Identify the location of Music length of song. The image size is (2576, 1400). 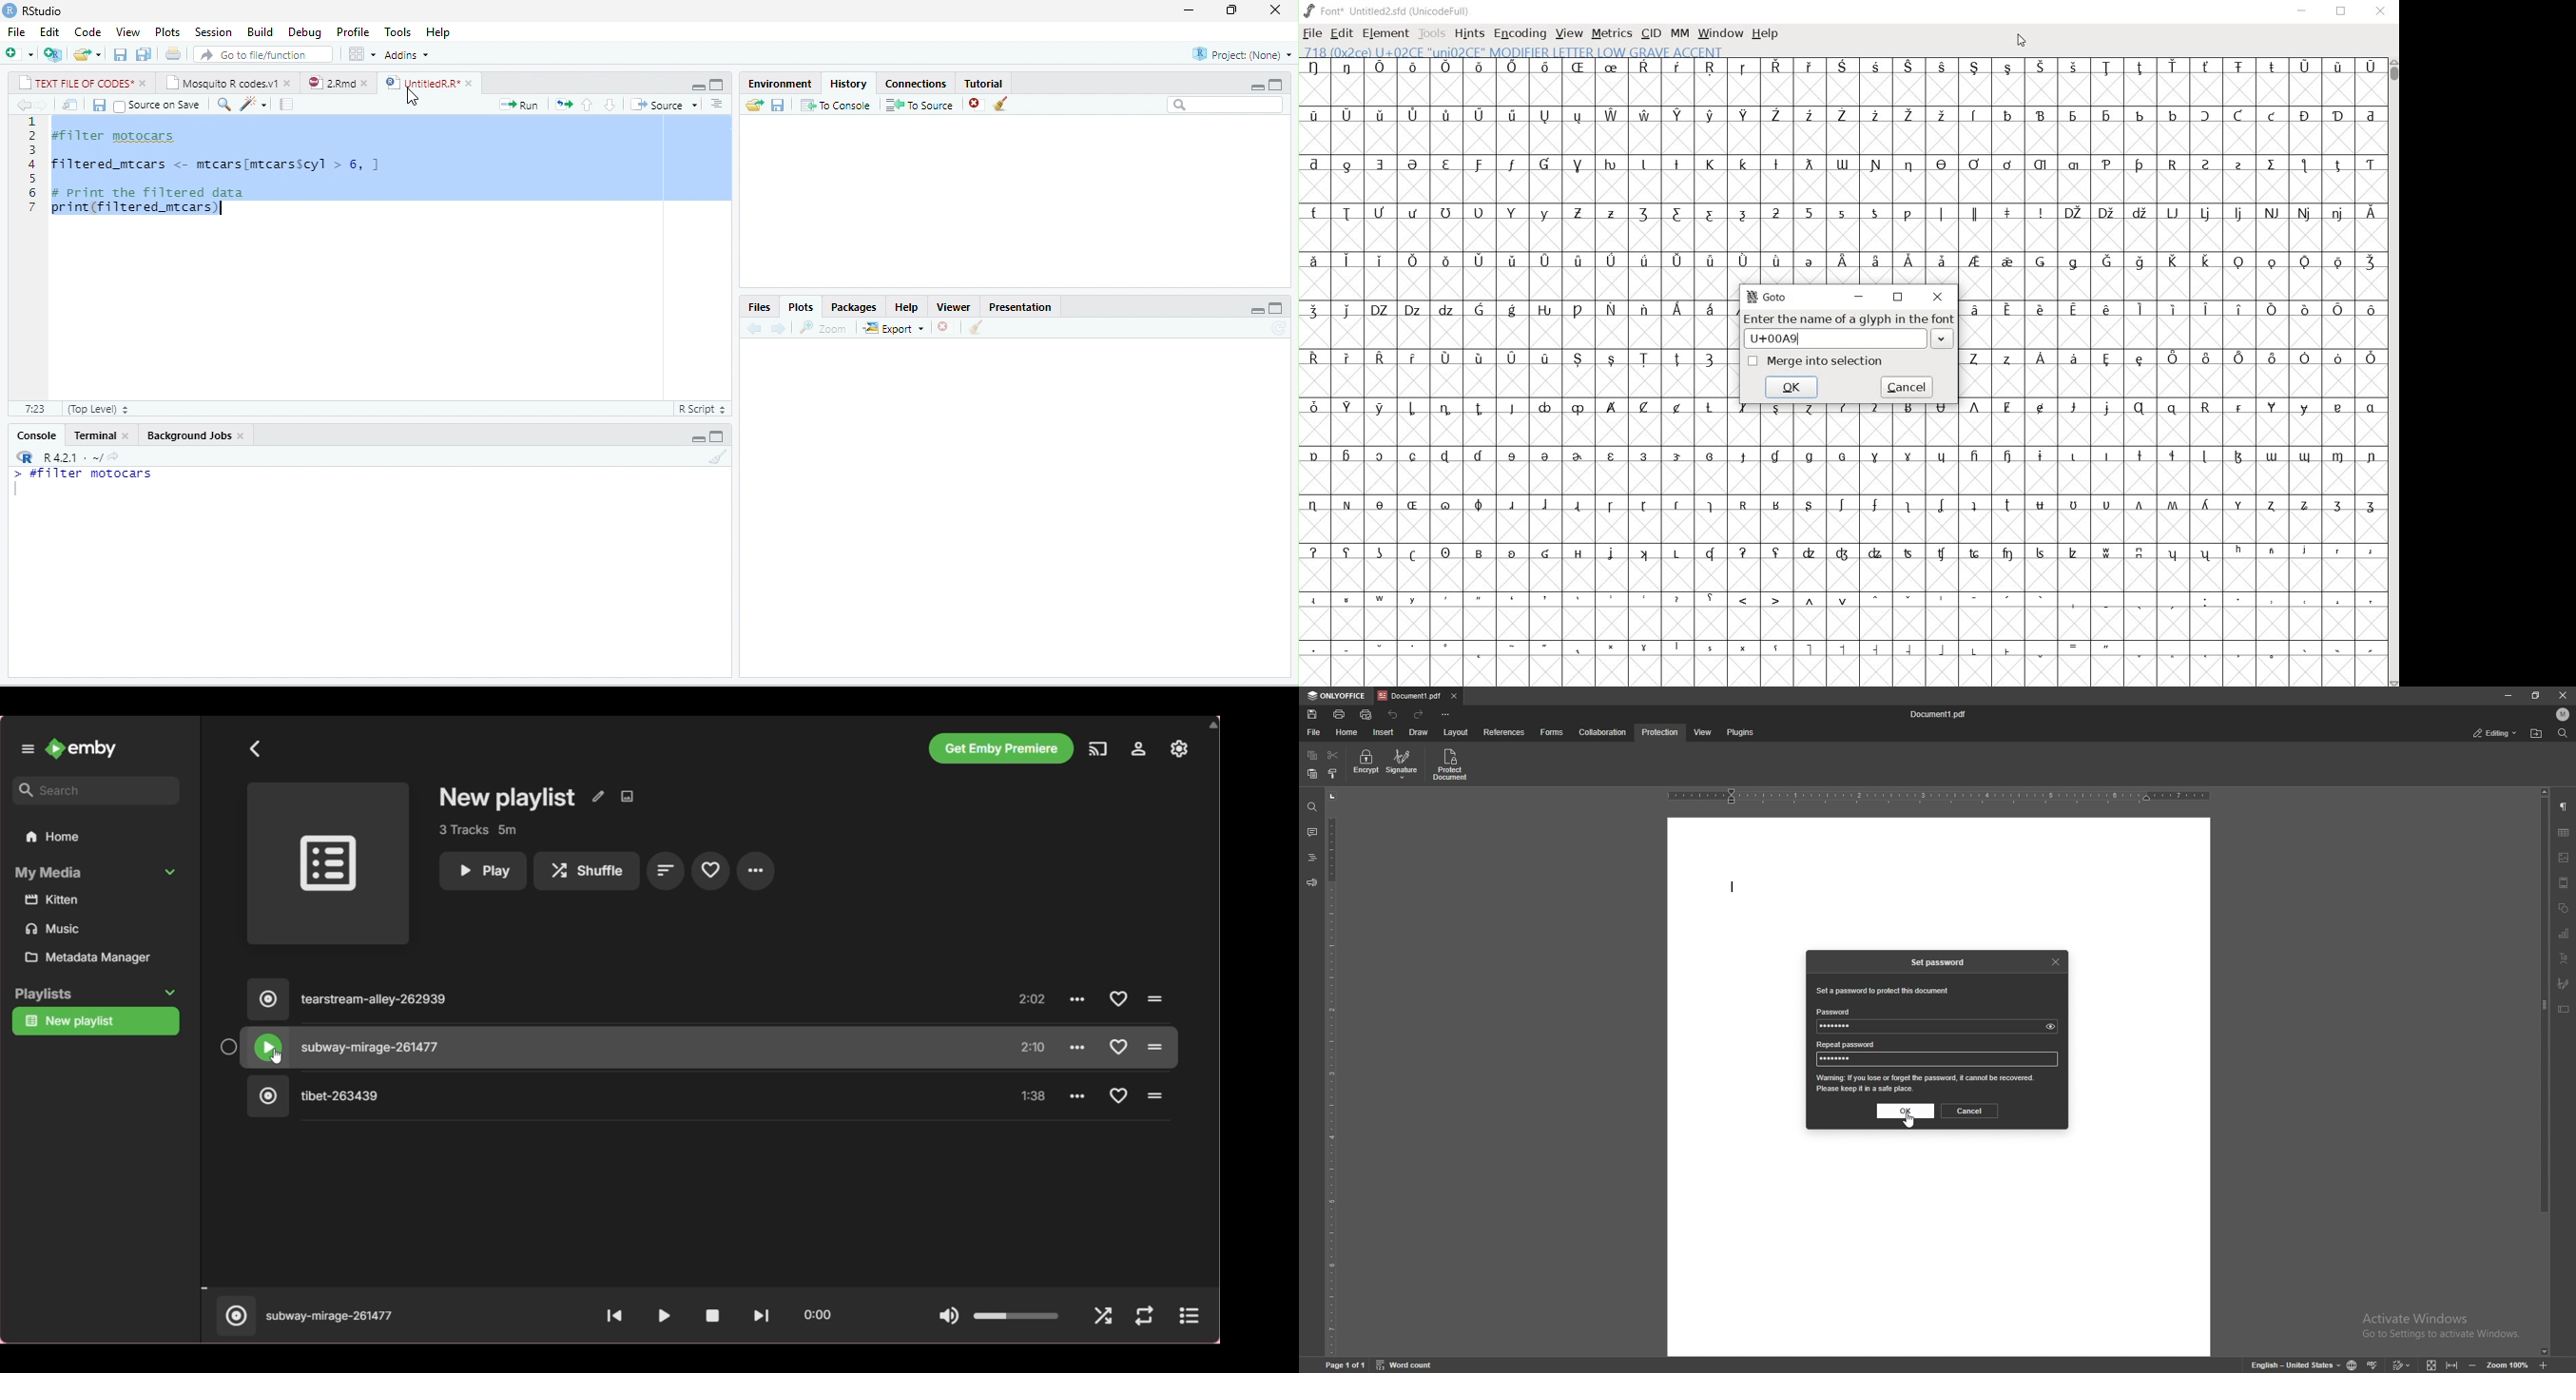
(1034, 1048).